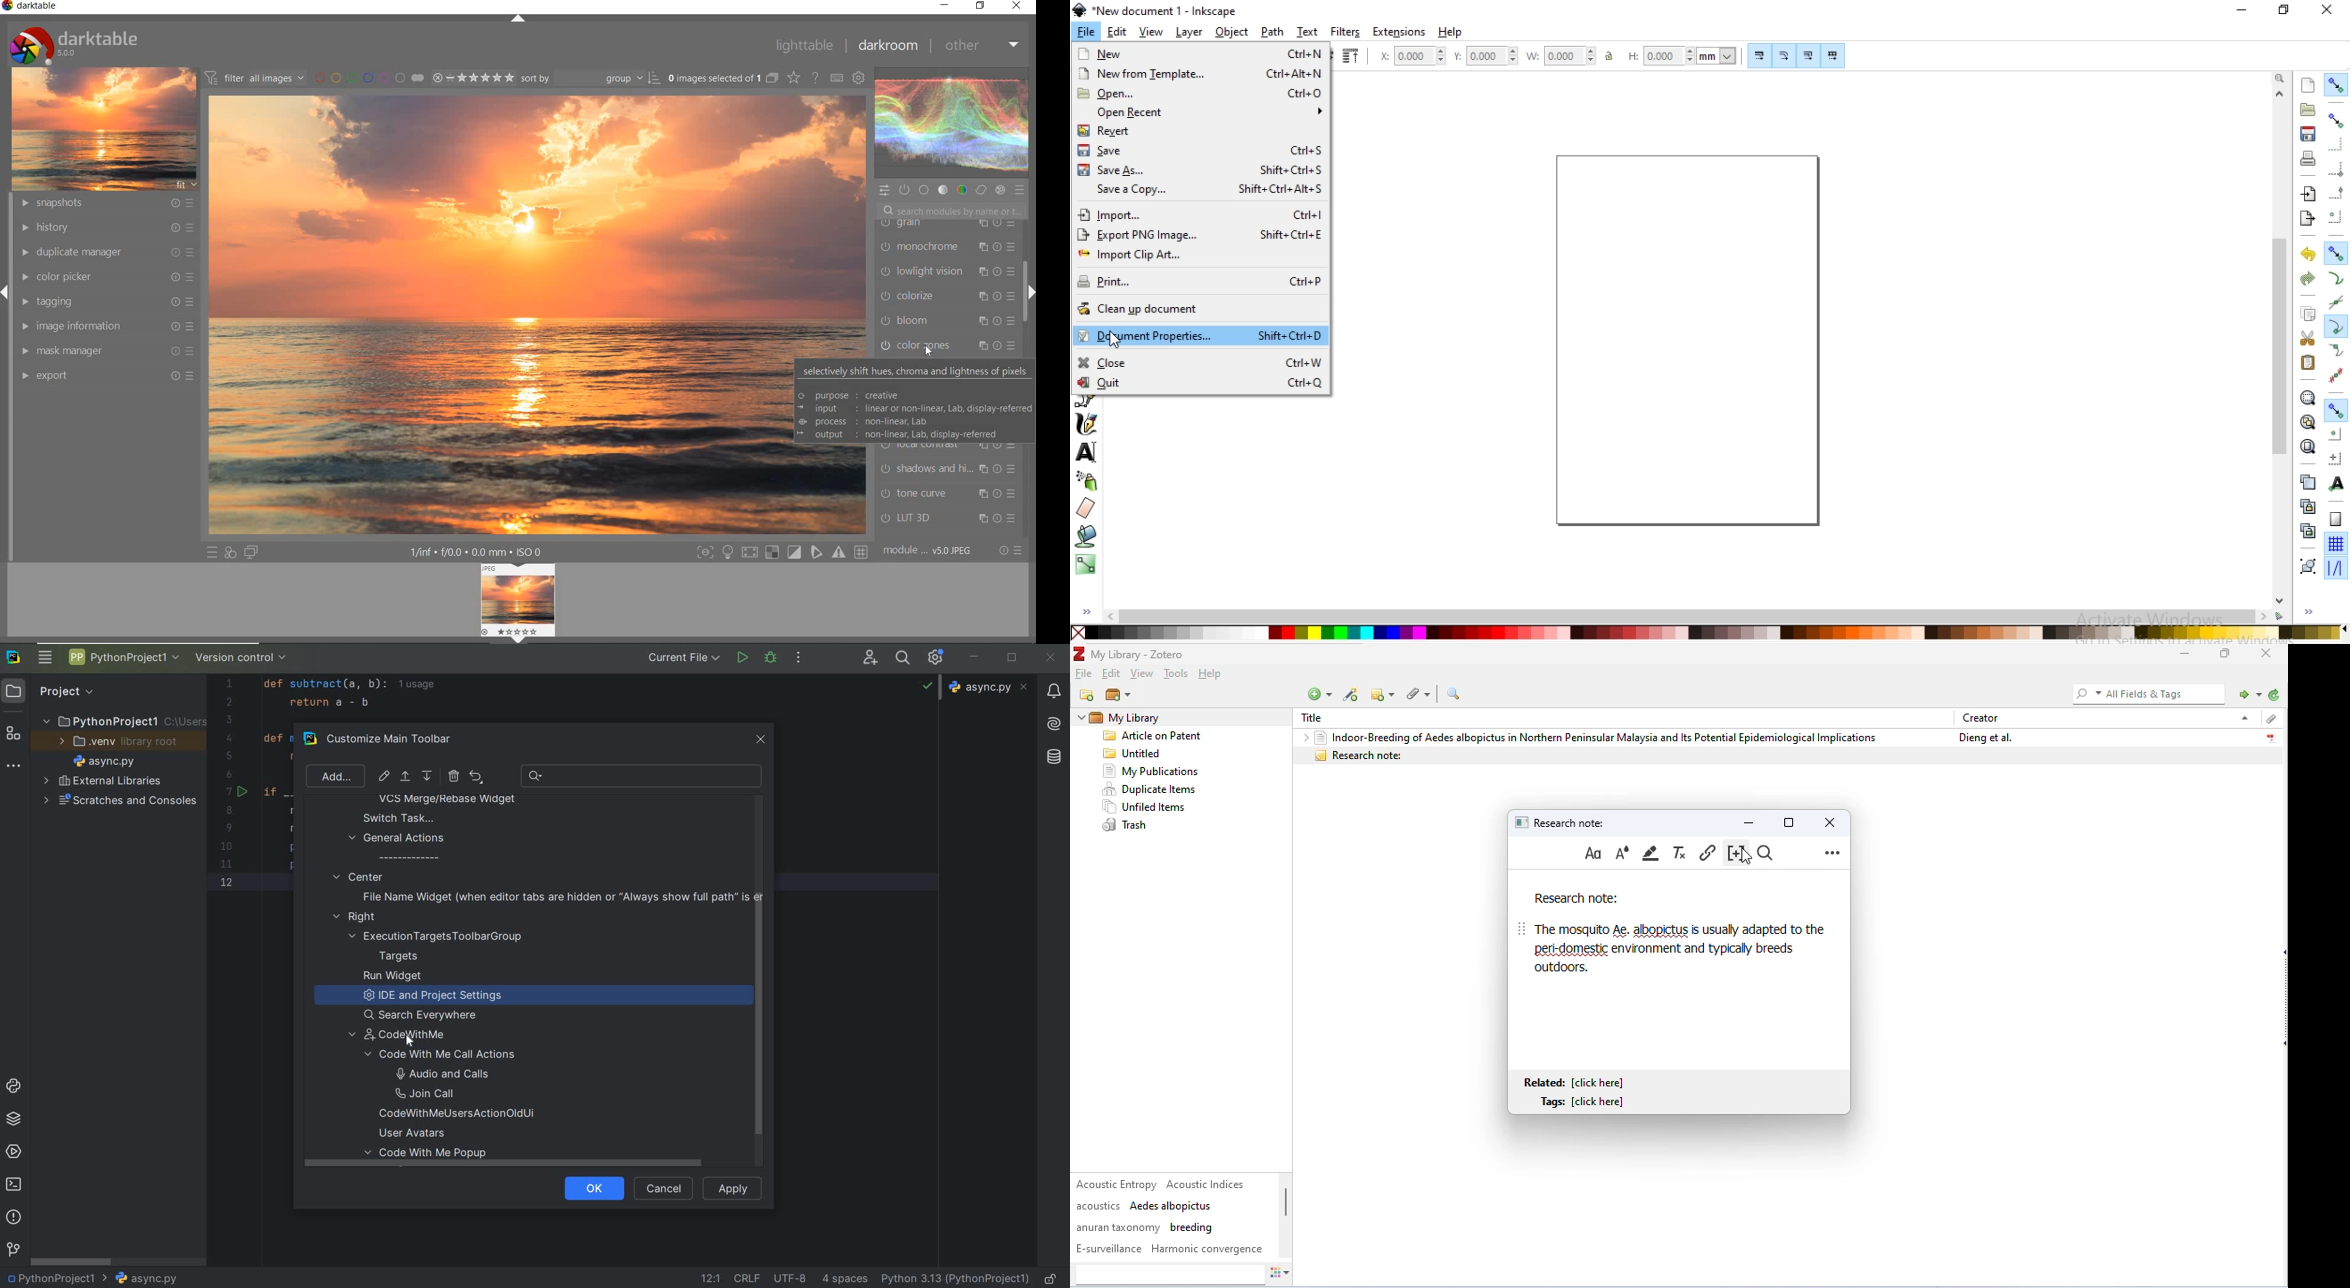  What do you see at coordinates (946, 4) in the screenshot?
I see `minimize` at bounding box center [946, 4].